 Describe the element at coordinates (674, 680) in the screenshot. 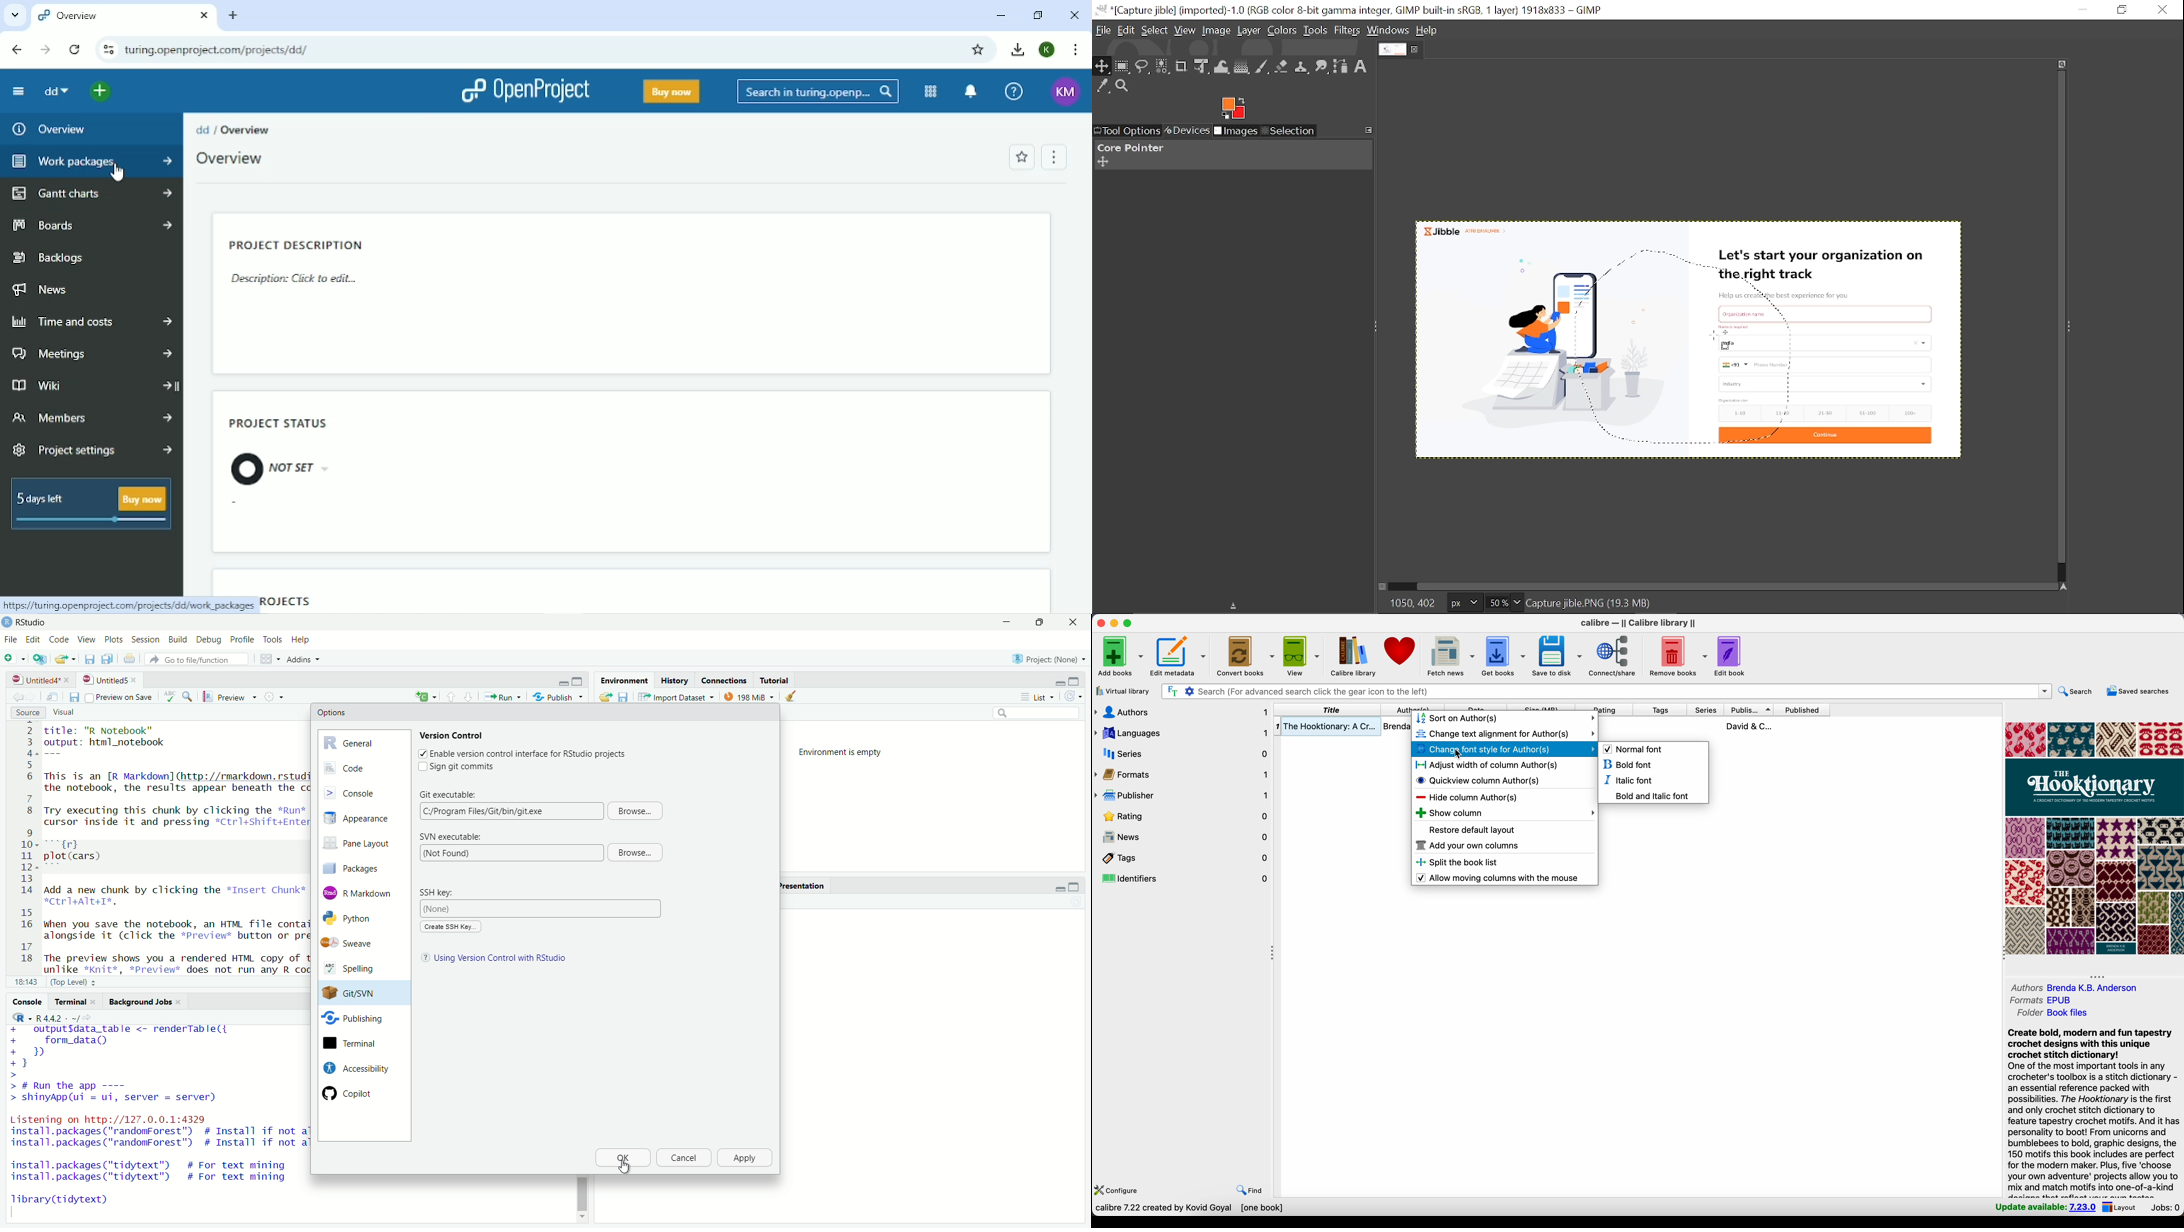

I see `History` at that location.